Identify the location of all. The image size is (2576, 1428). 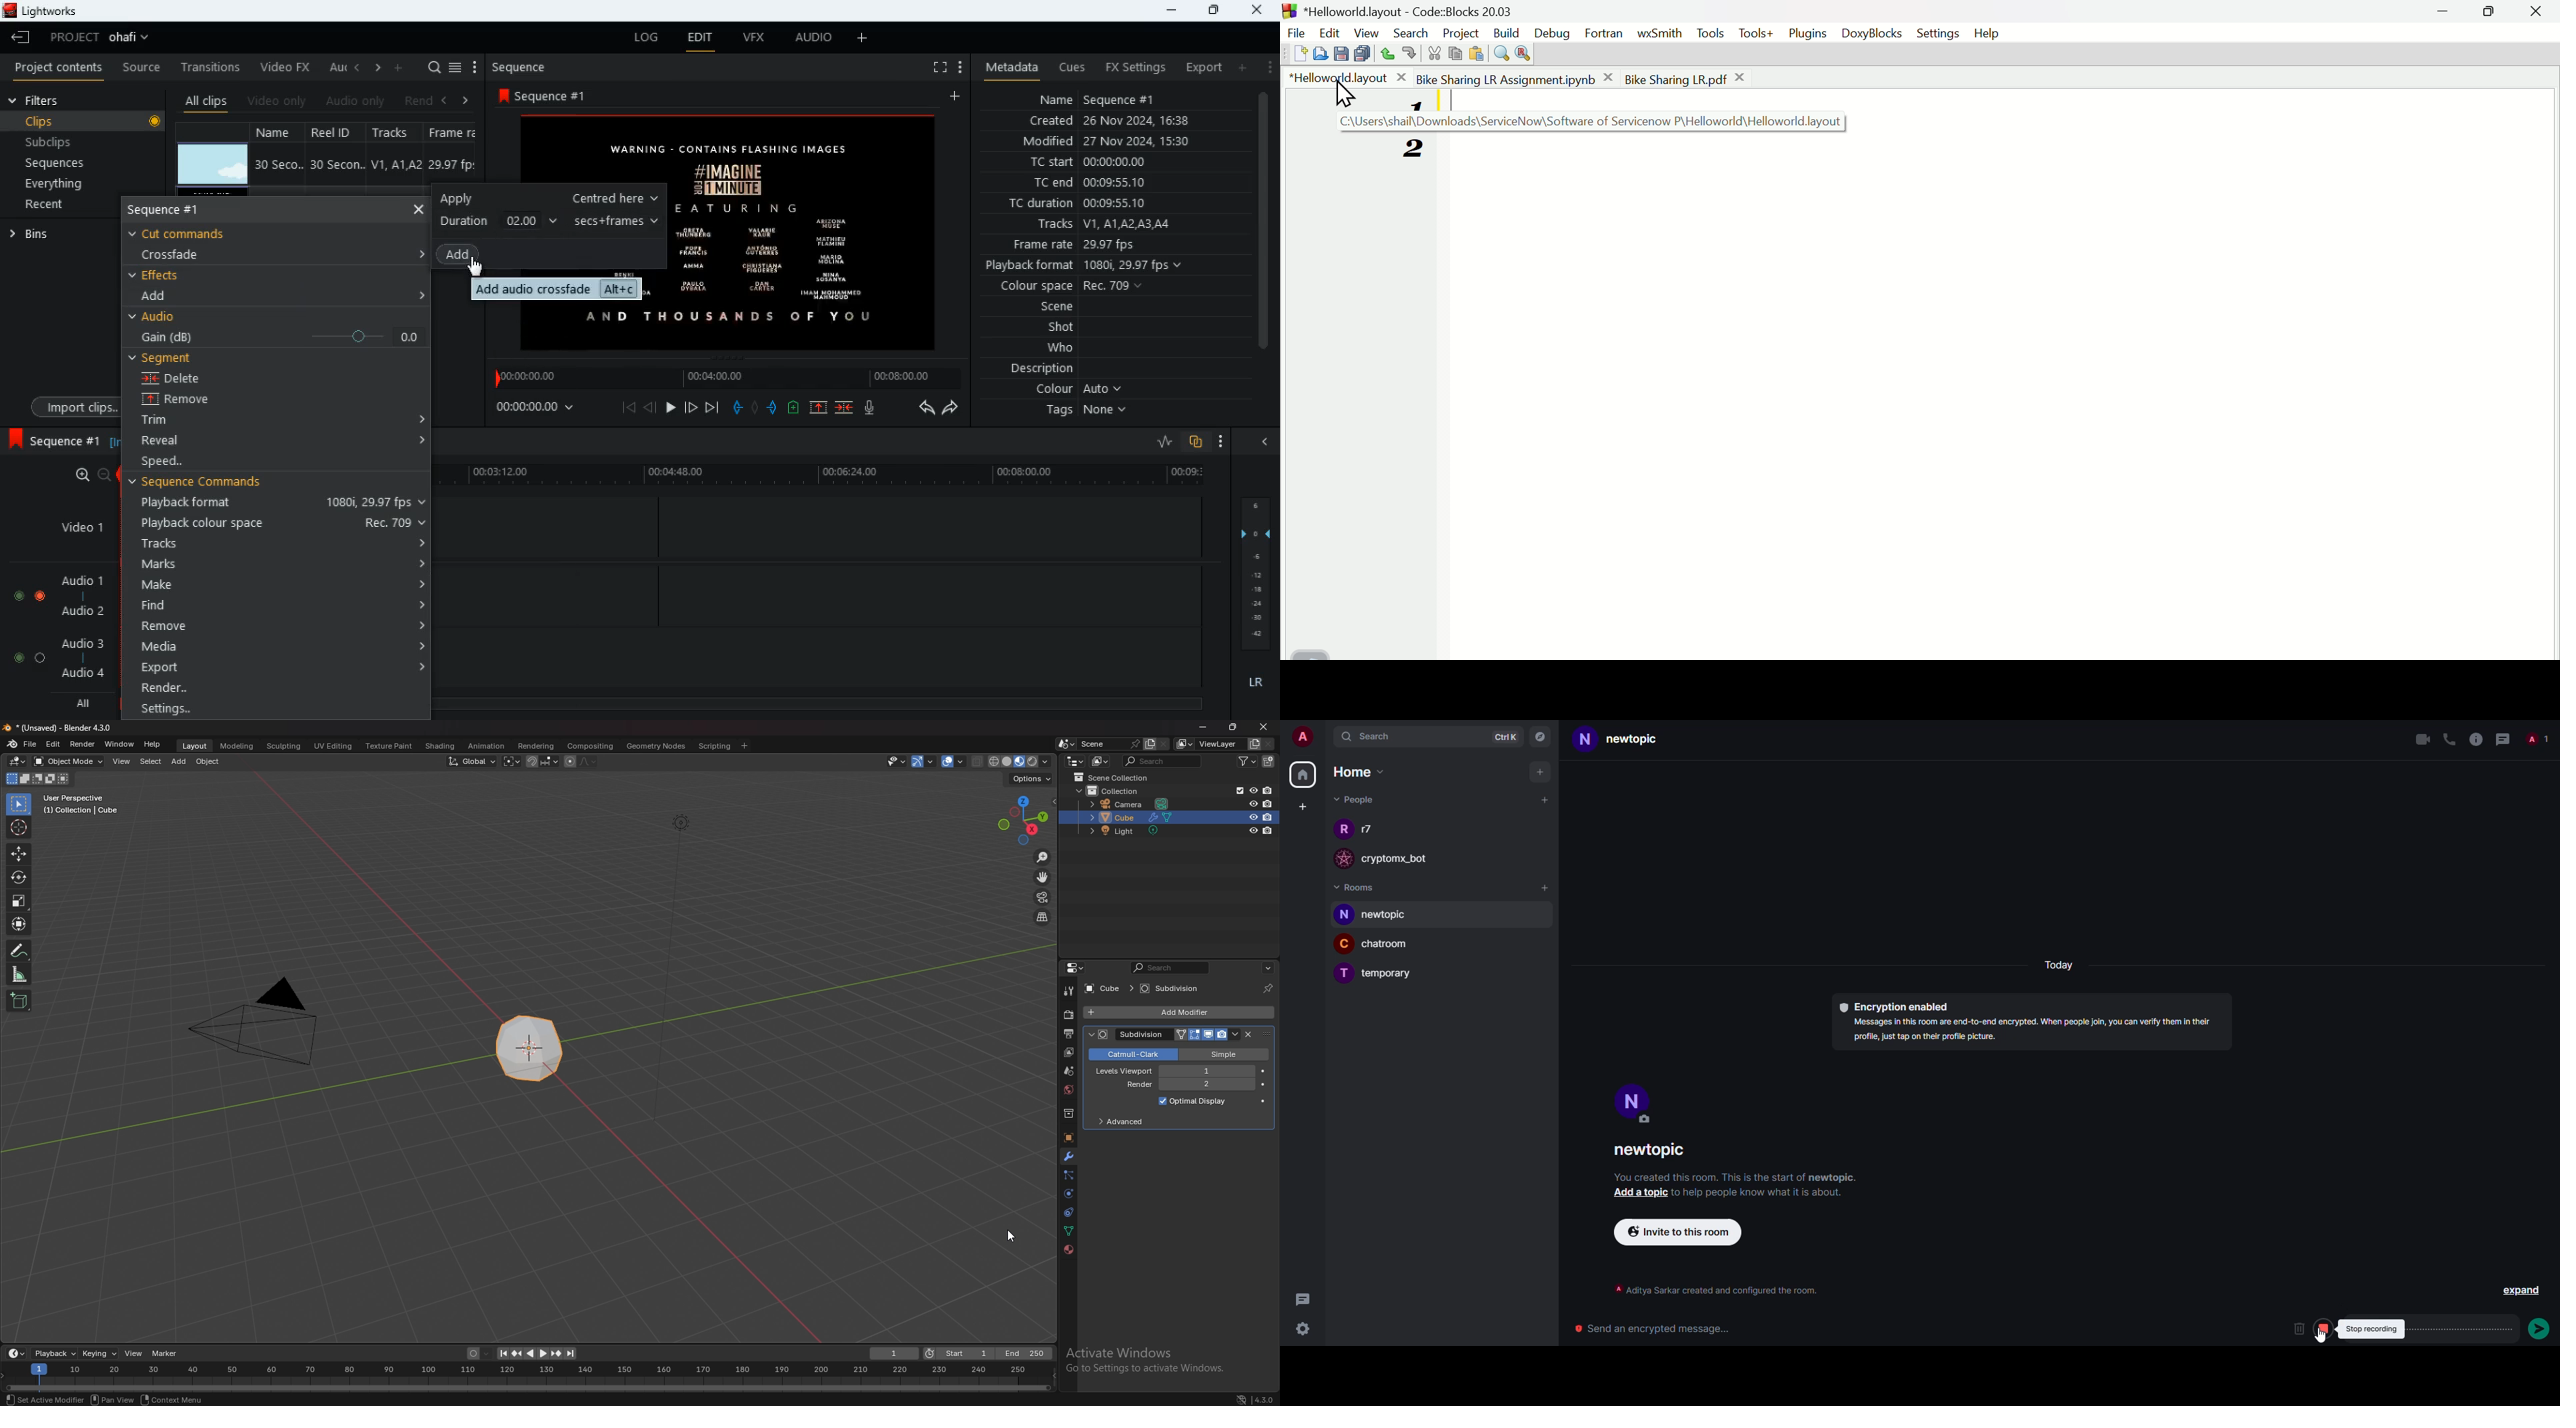
(80, 704).